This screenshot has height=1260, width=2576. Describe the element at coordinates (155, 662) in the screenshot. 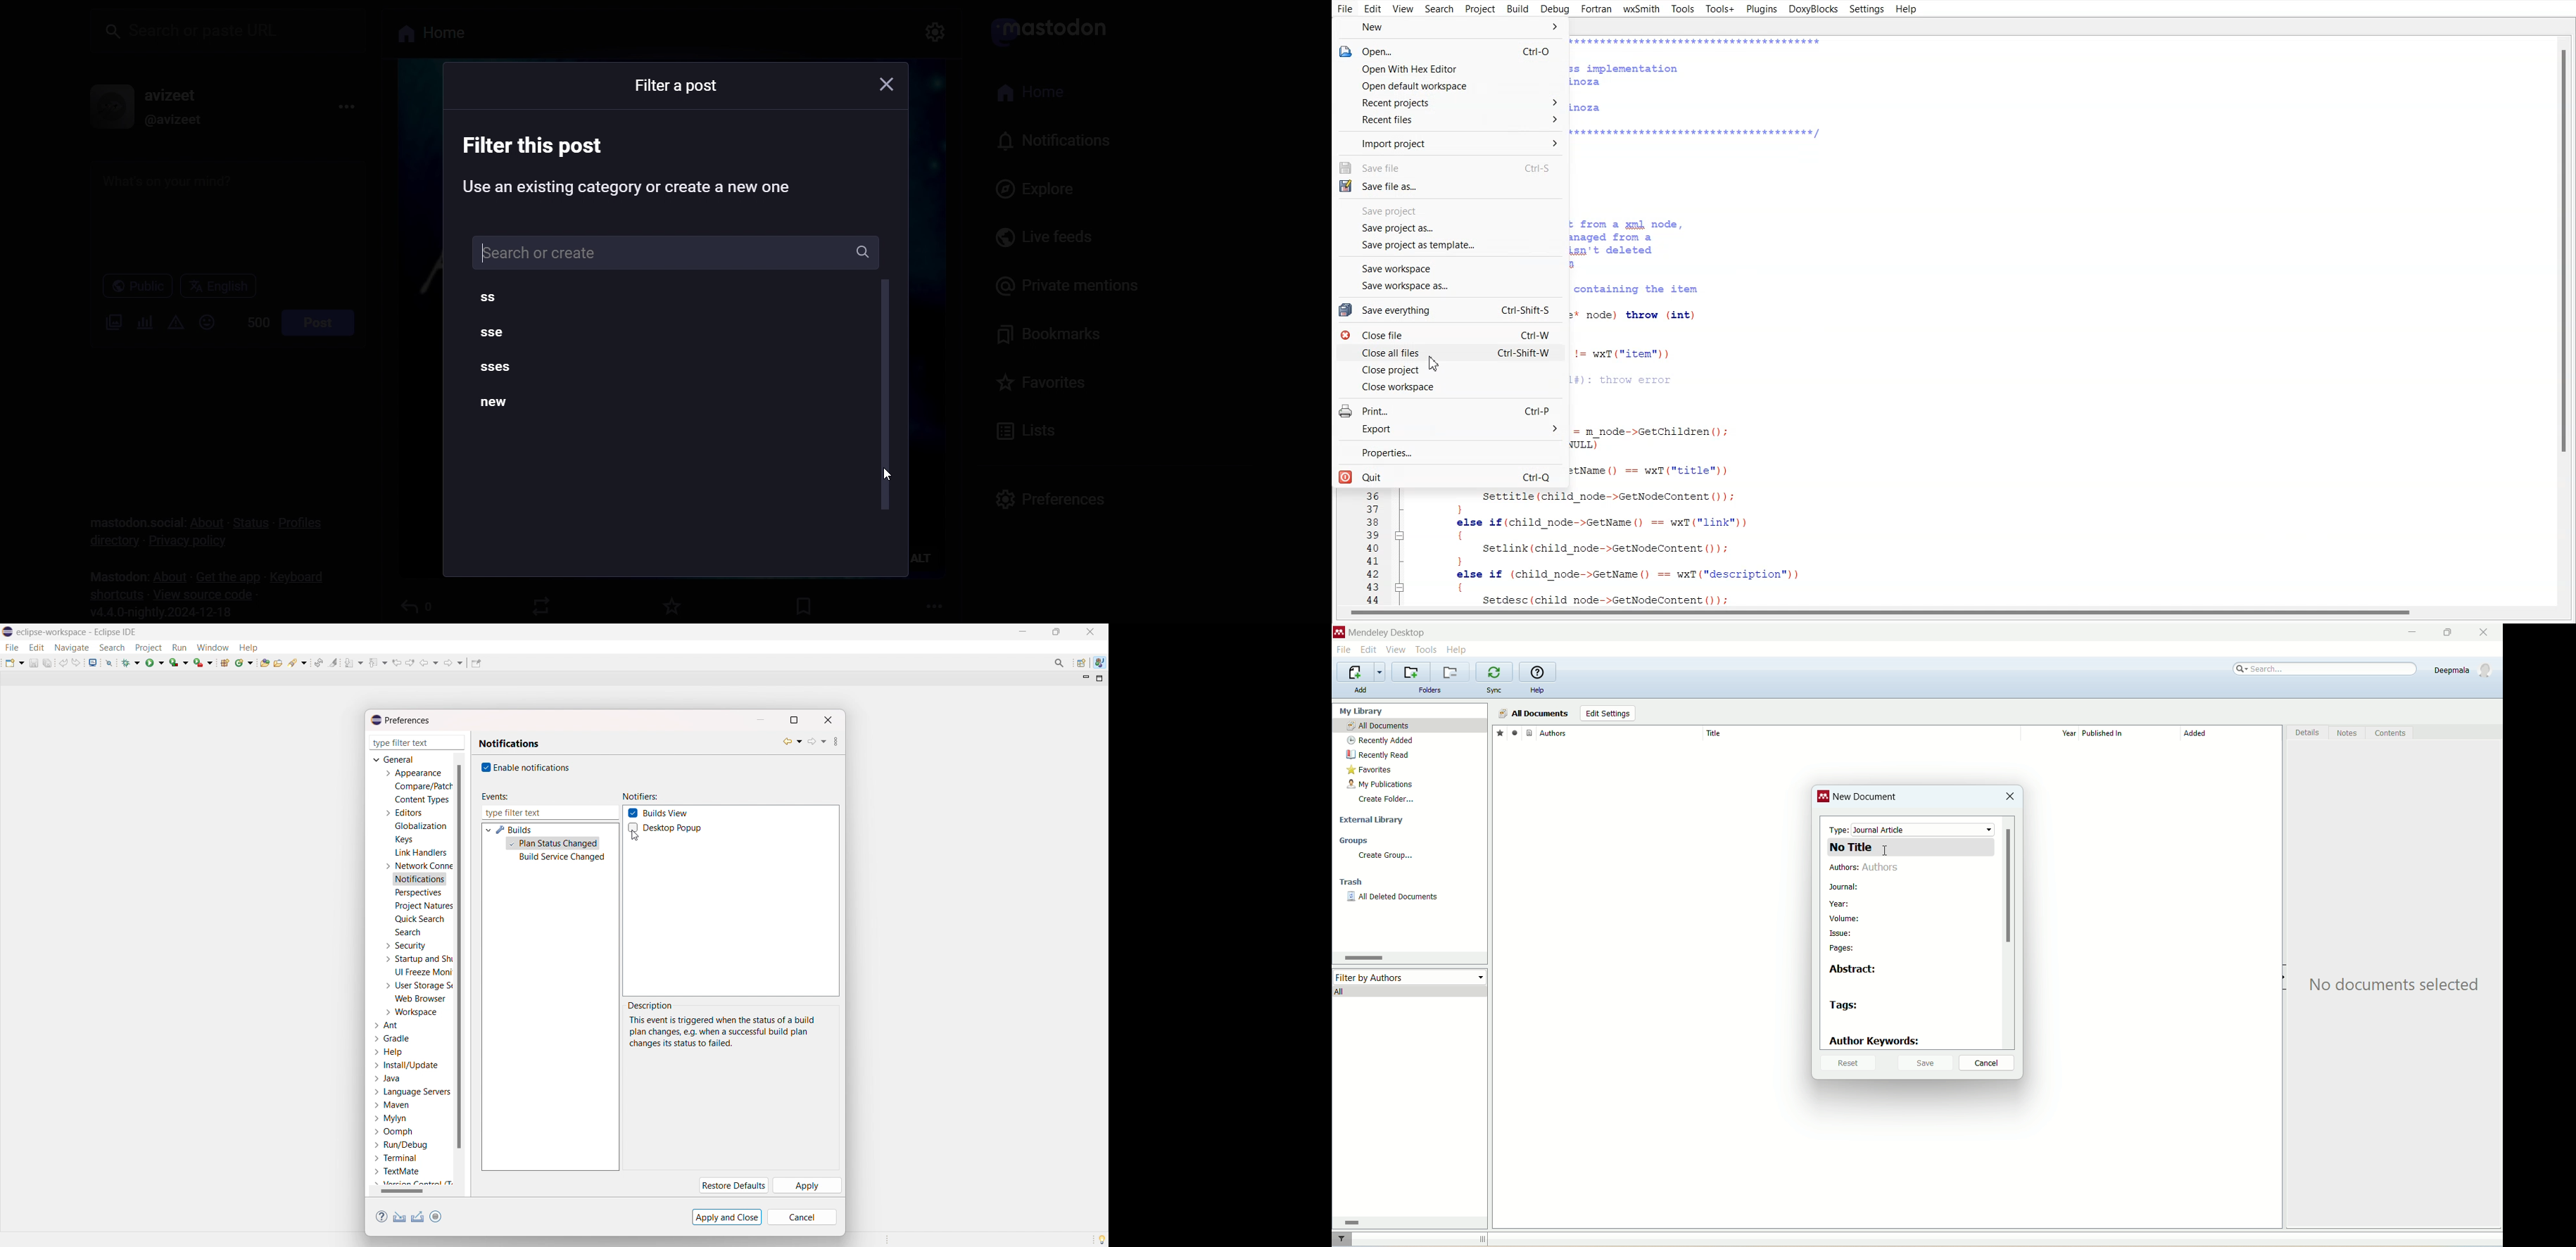

I see `run` at that location.